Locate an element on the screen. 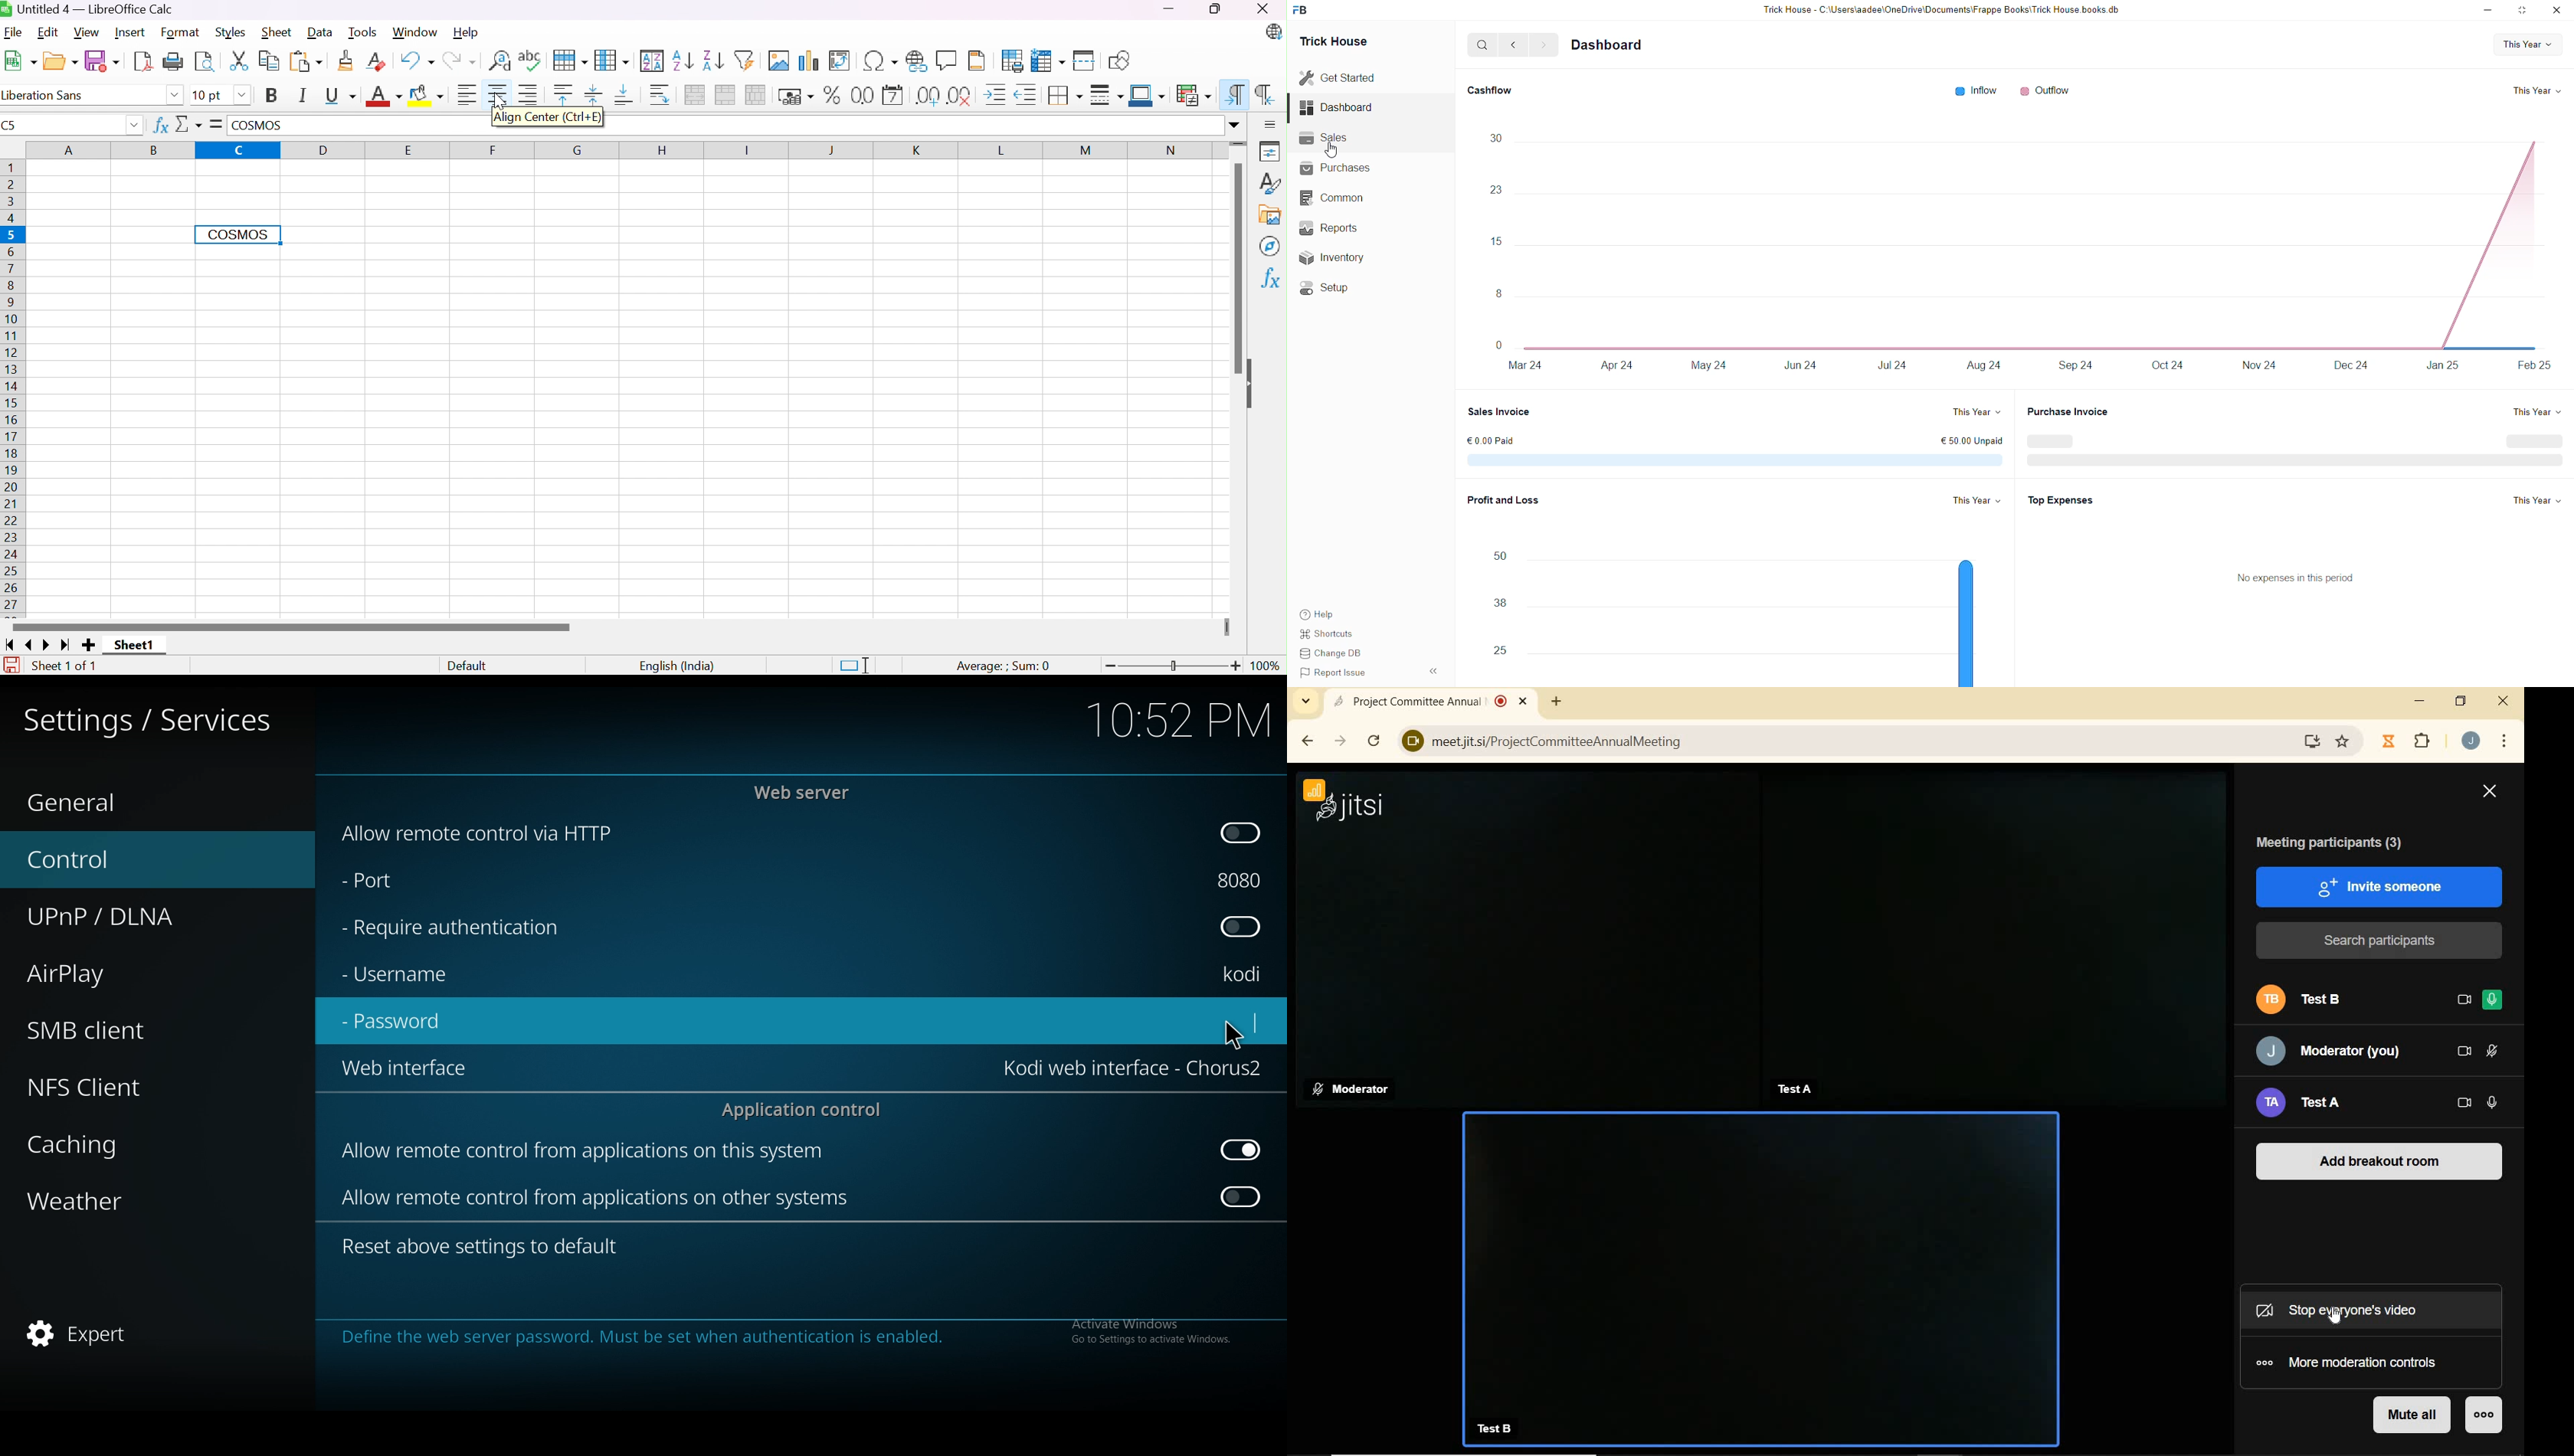 This screenshot has width=2576, height=1456. ADD NEW TAB is located at coordinates (1555, 701).